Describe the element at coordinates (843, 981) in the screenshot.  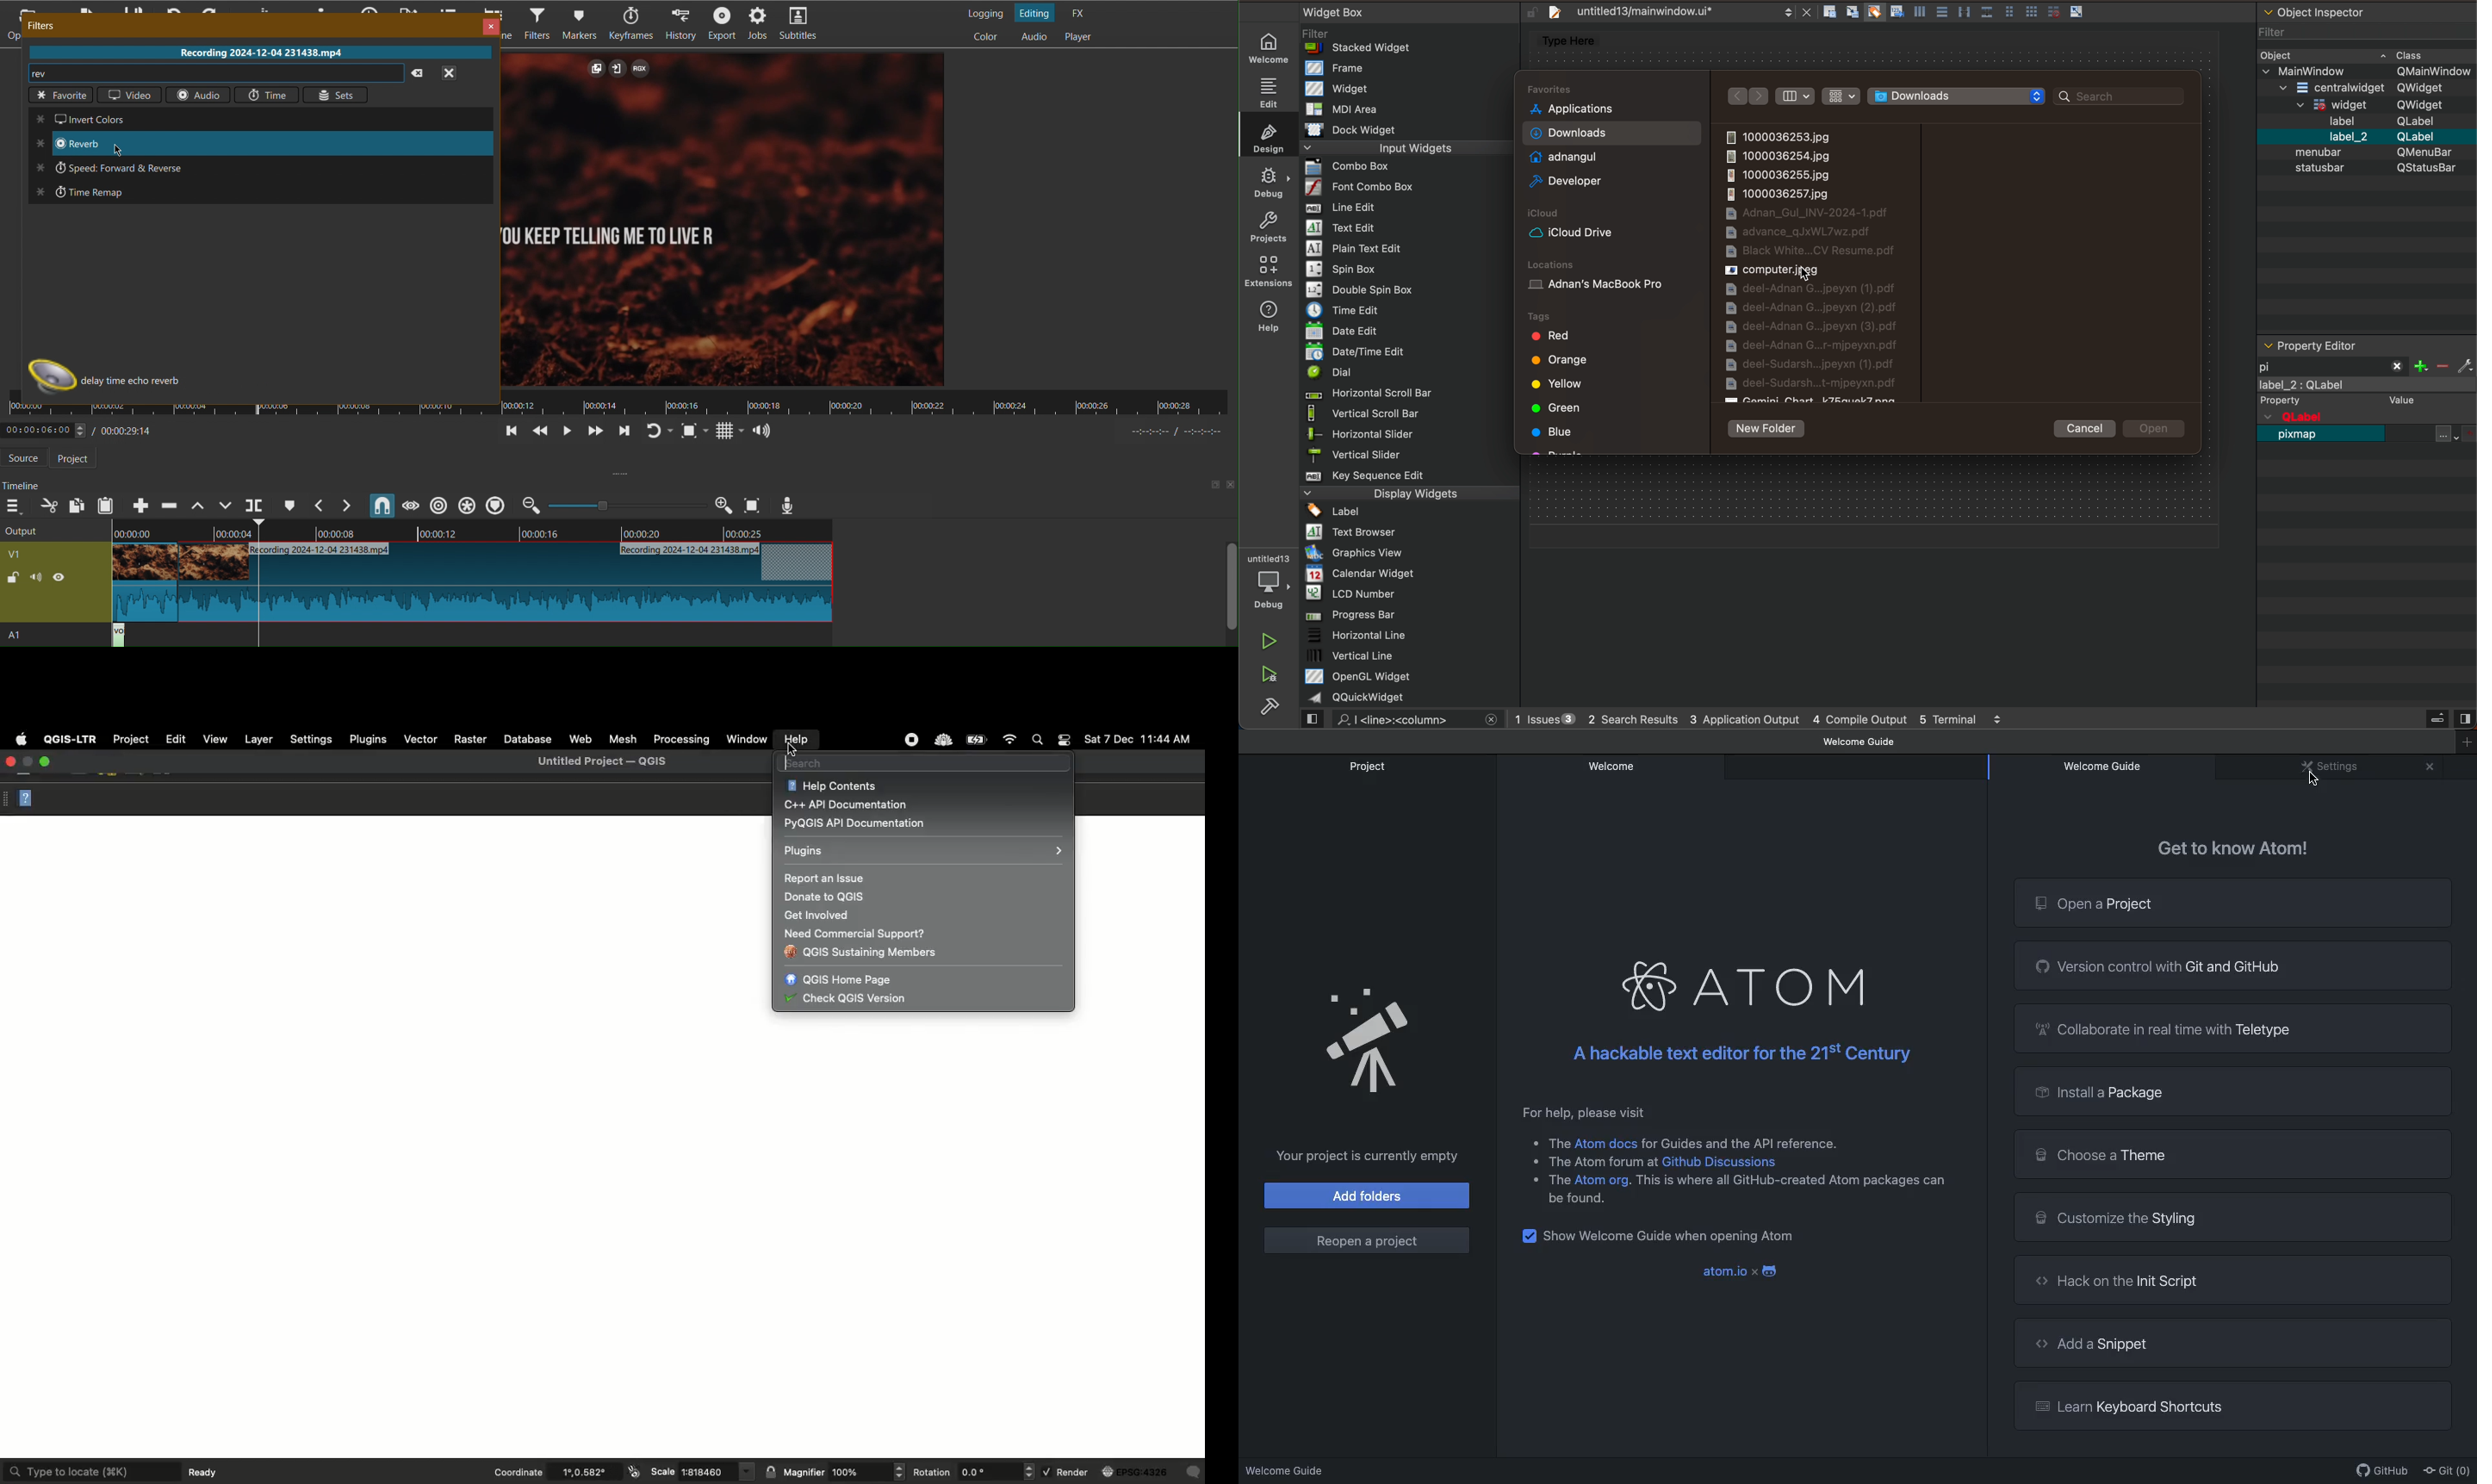
I see `QGIS` at that location.